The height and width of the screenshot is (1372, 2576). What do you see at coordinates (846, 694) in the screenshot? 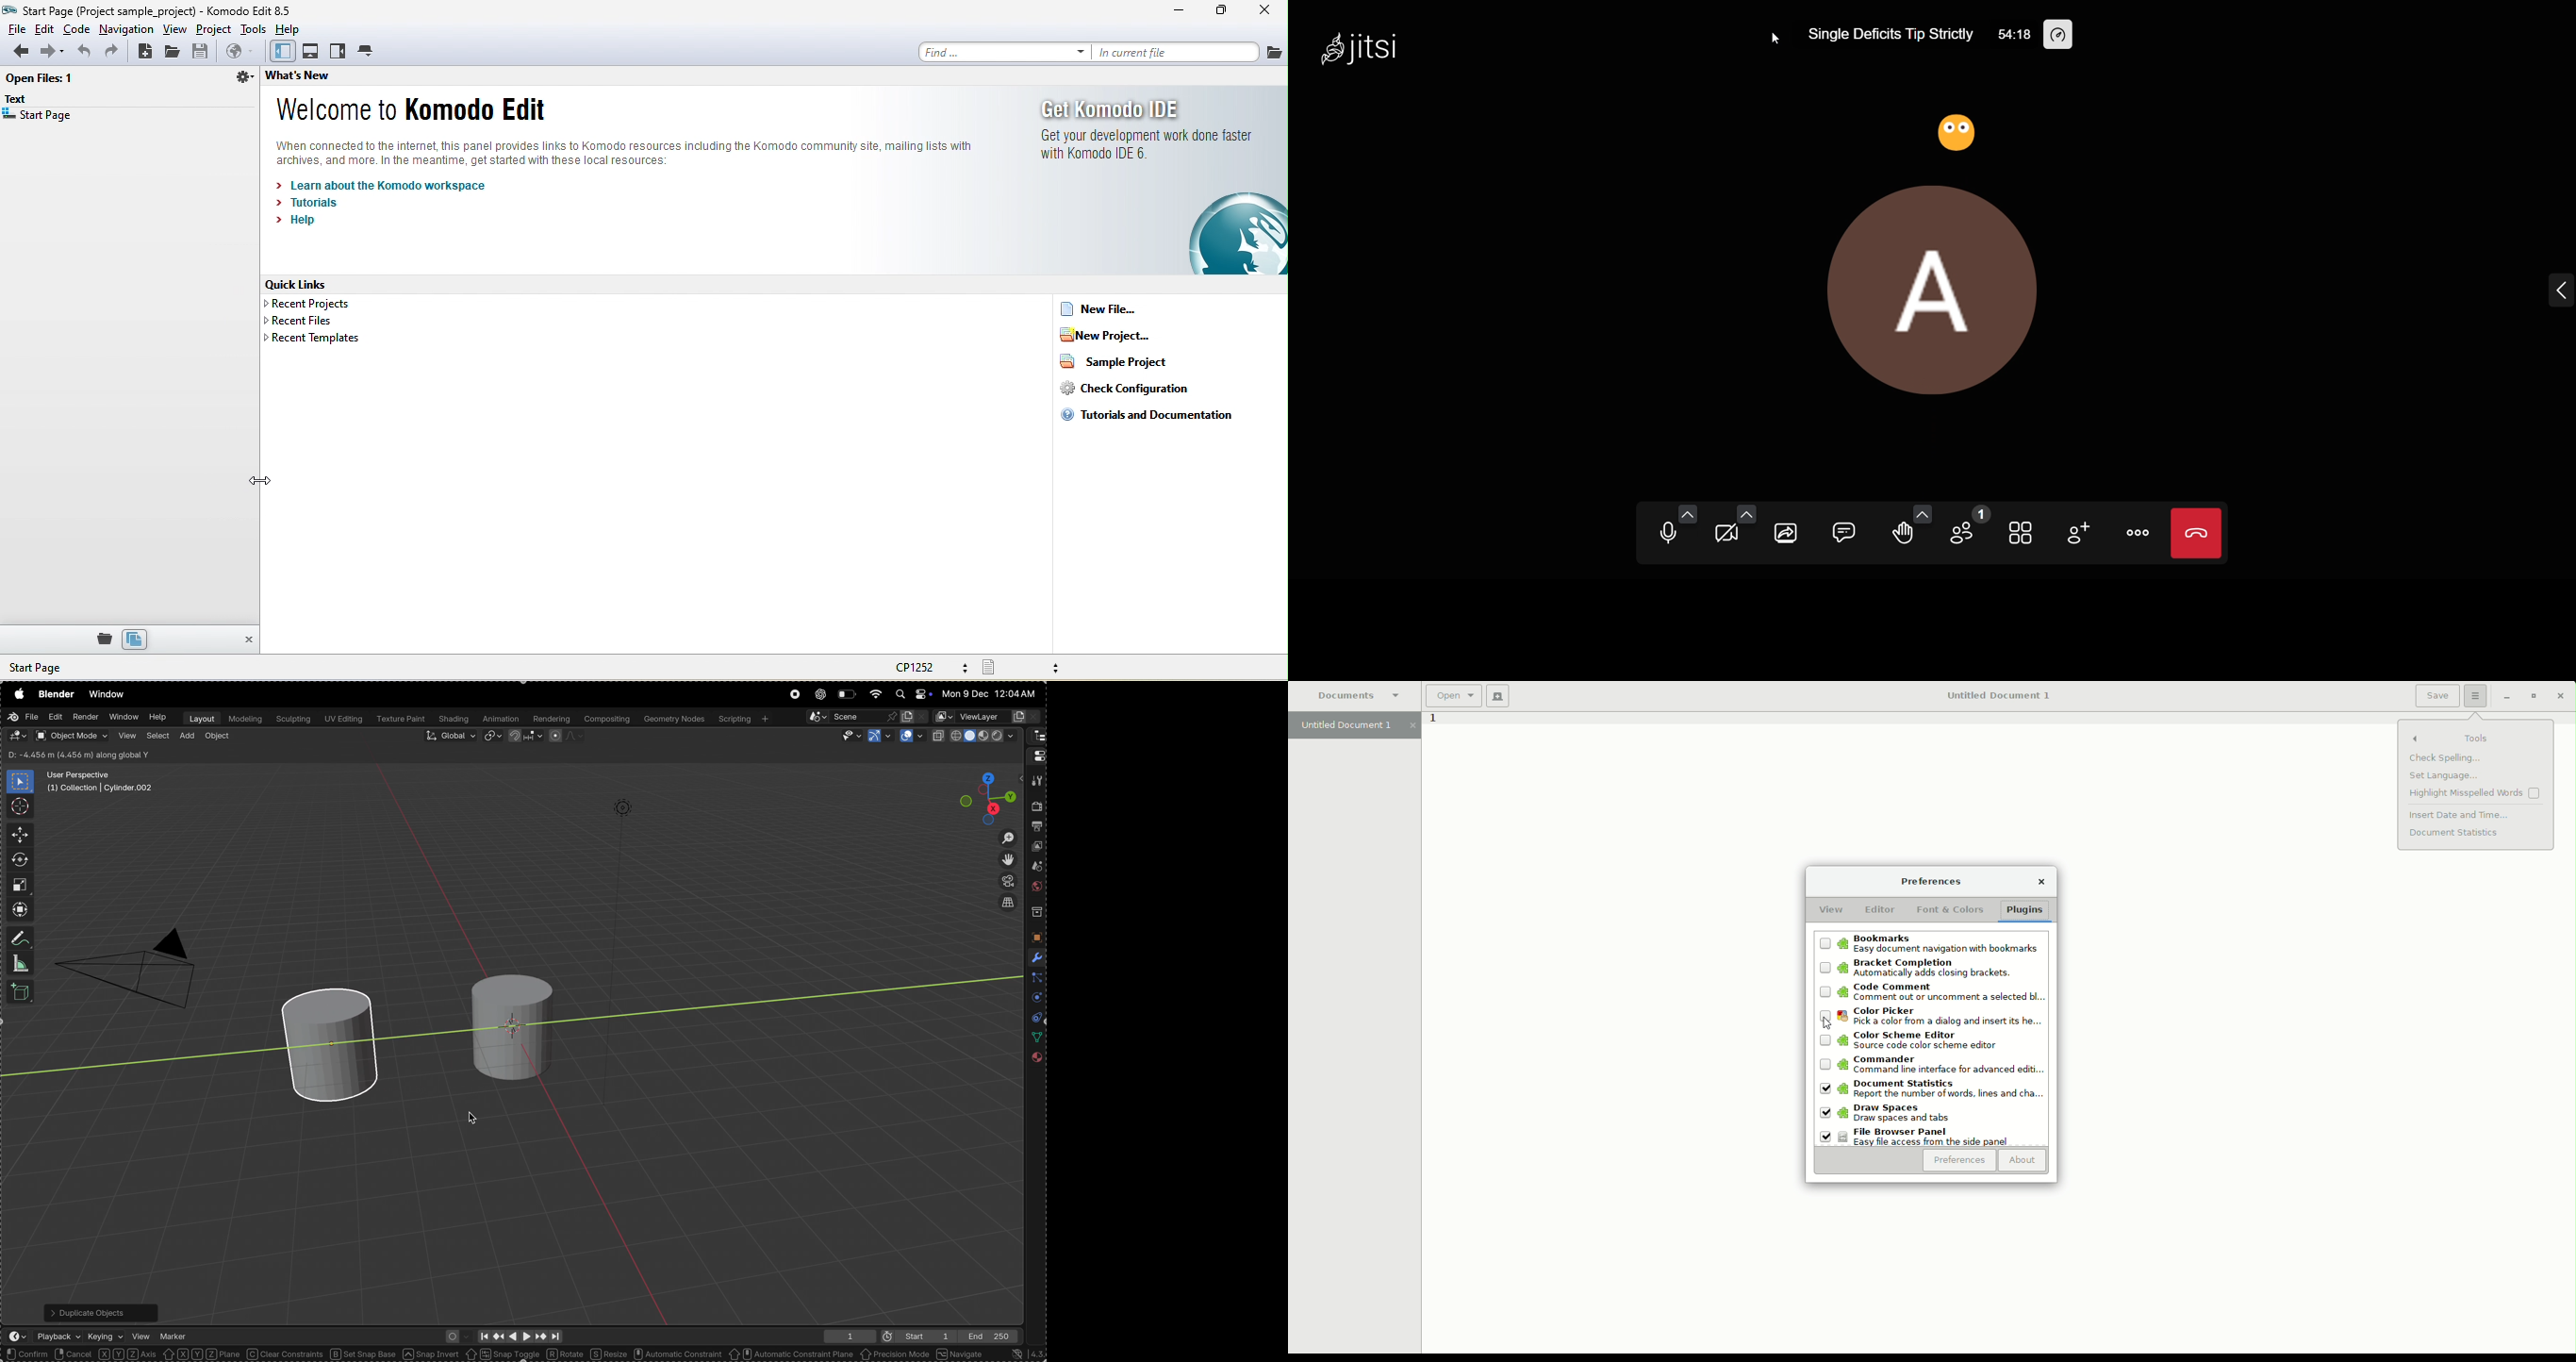
I see `battery` at bounding box center [846, 694].